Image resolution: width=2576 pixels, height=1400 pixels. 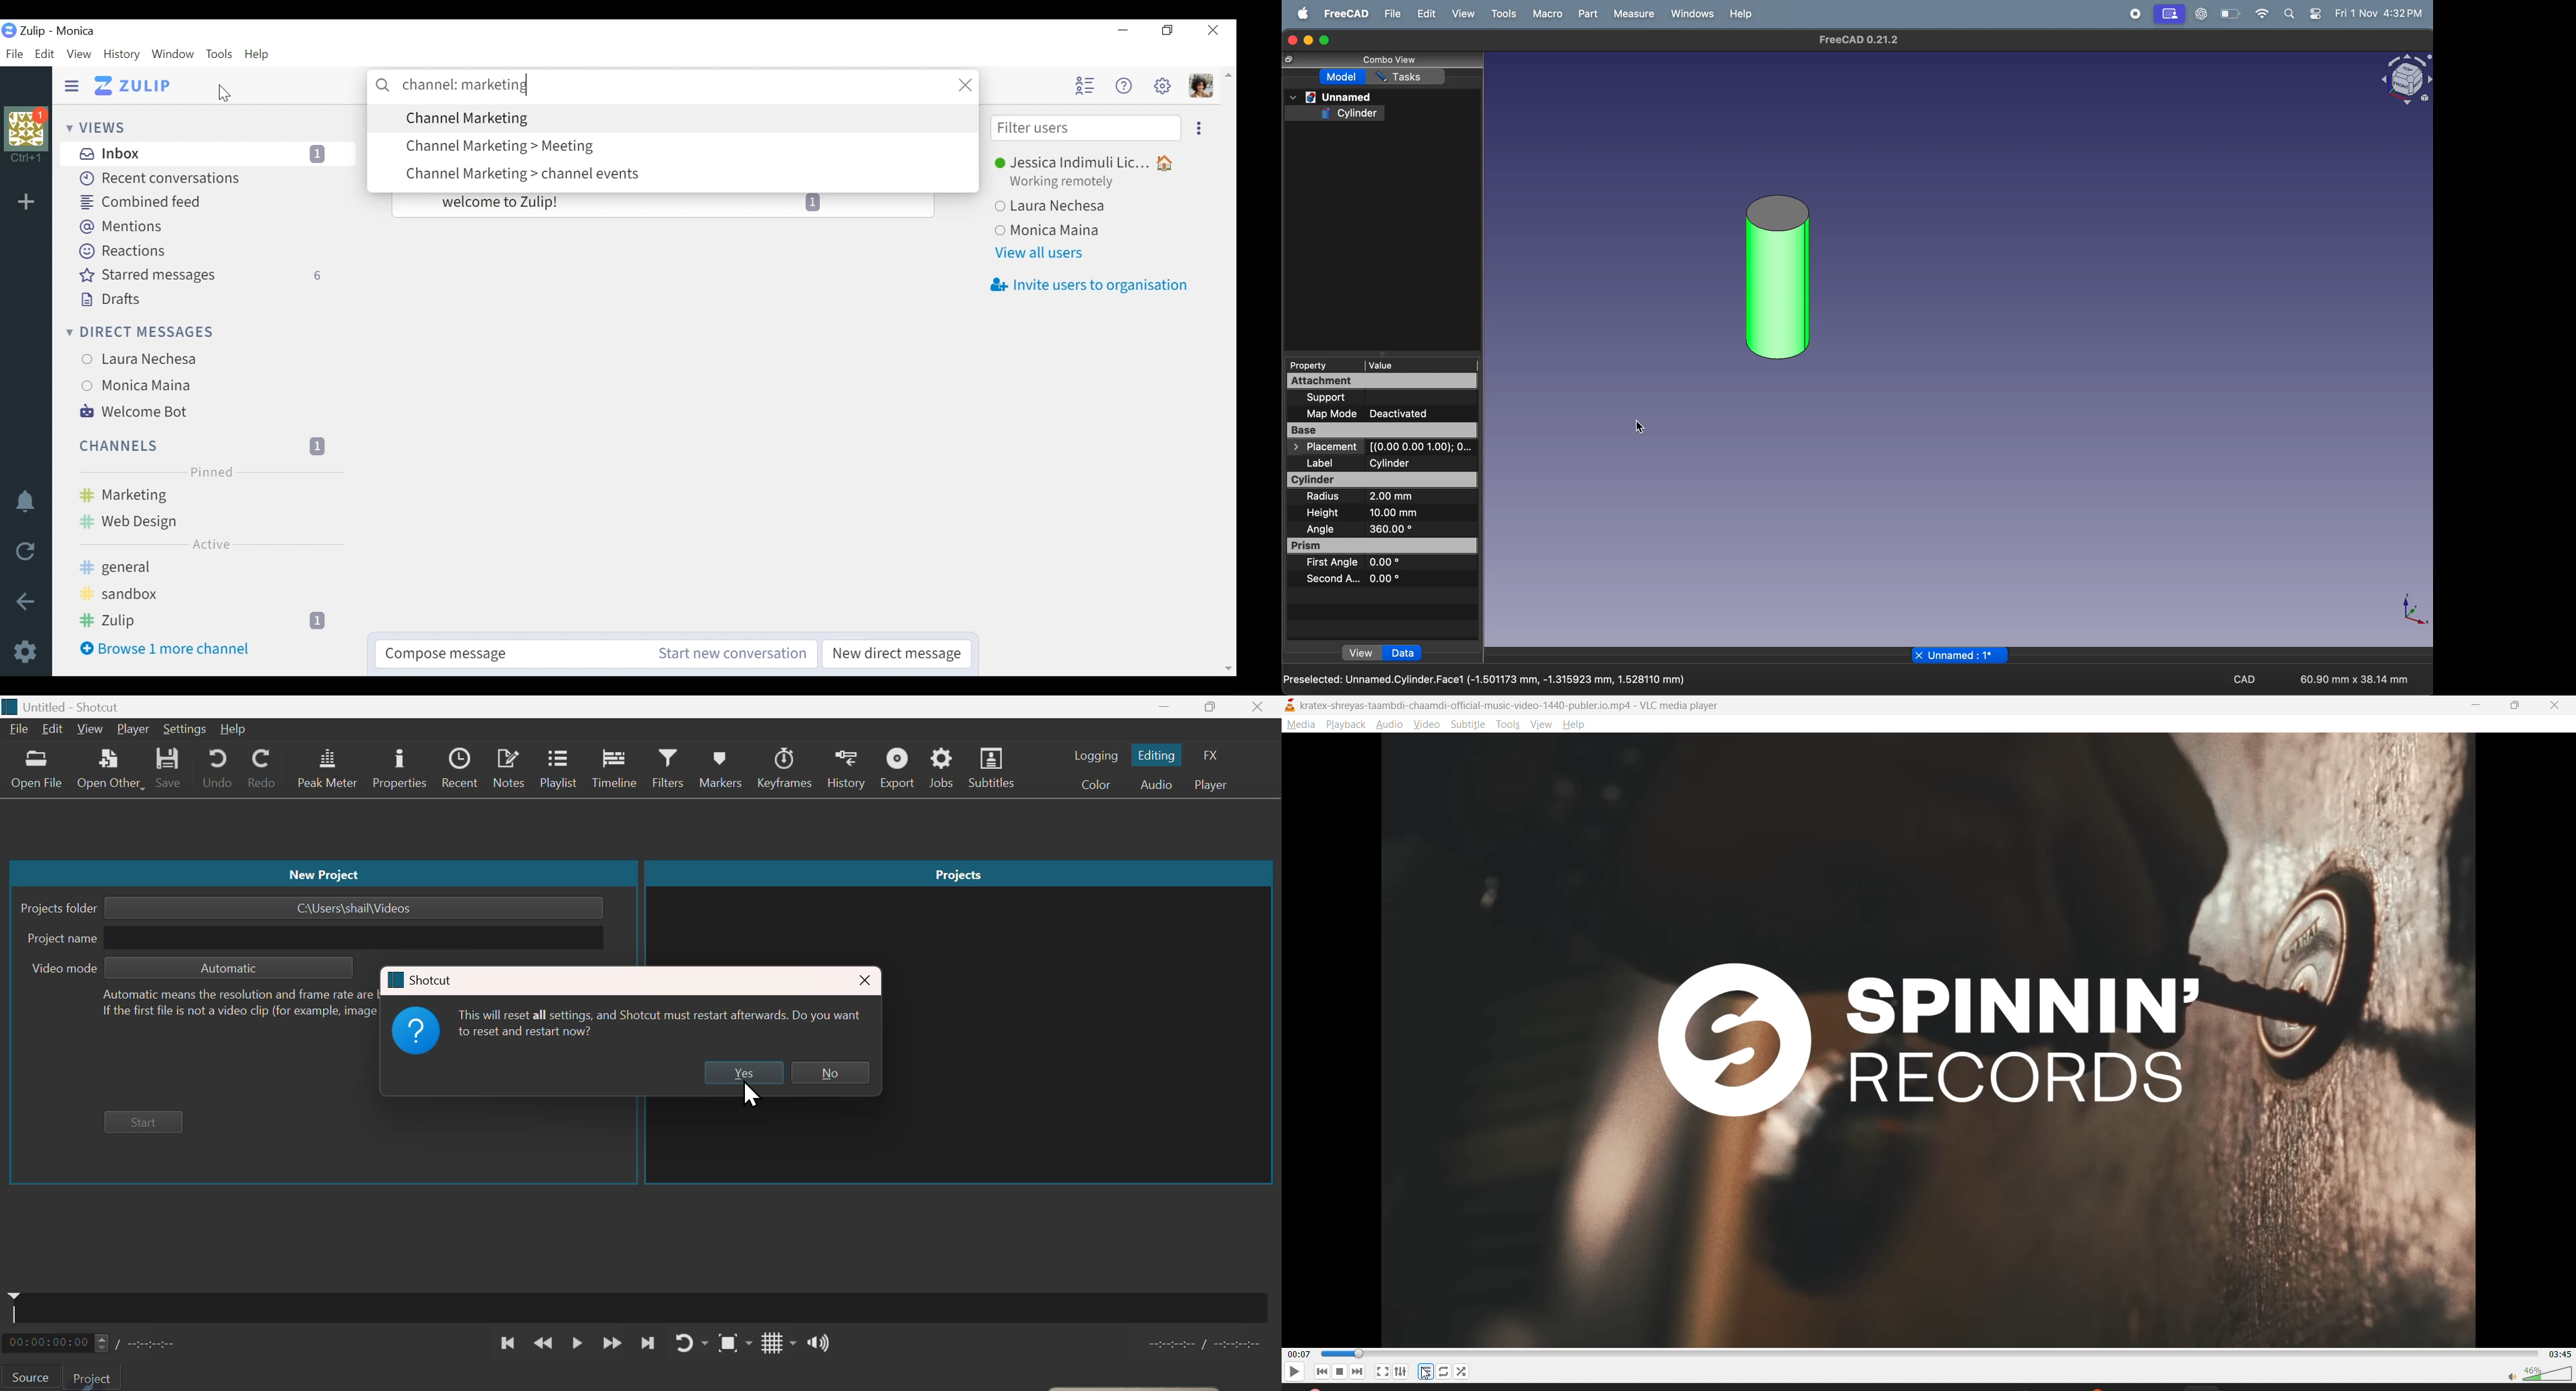 What do you see at coordinates (2239, 678) in the screenshot?
I see `CAD` at bounding box center [2239, 678].